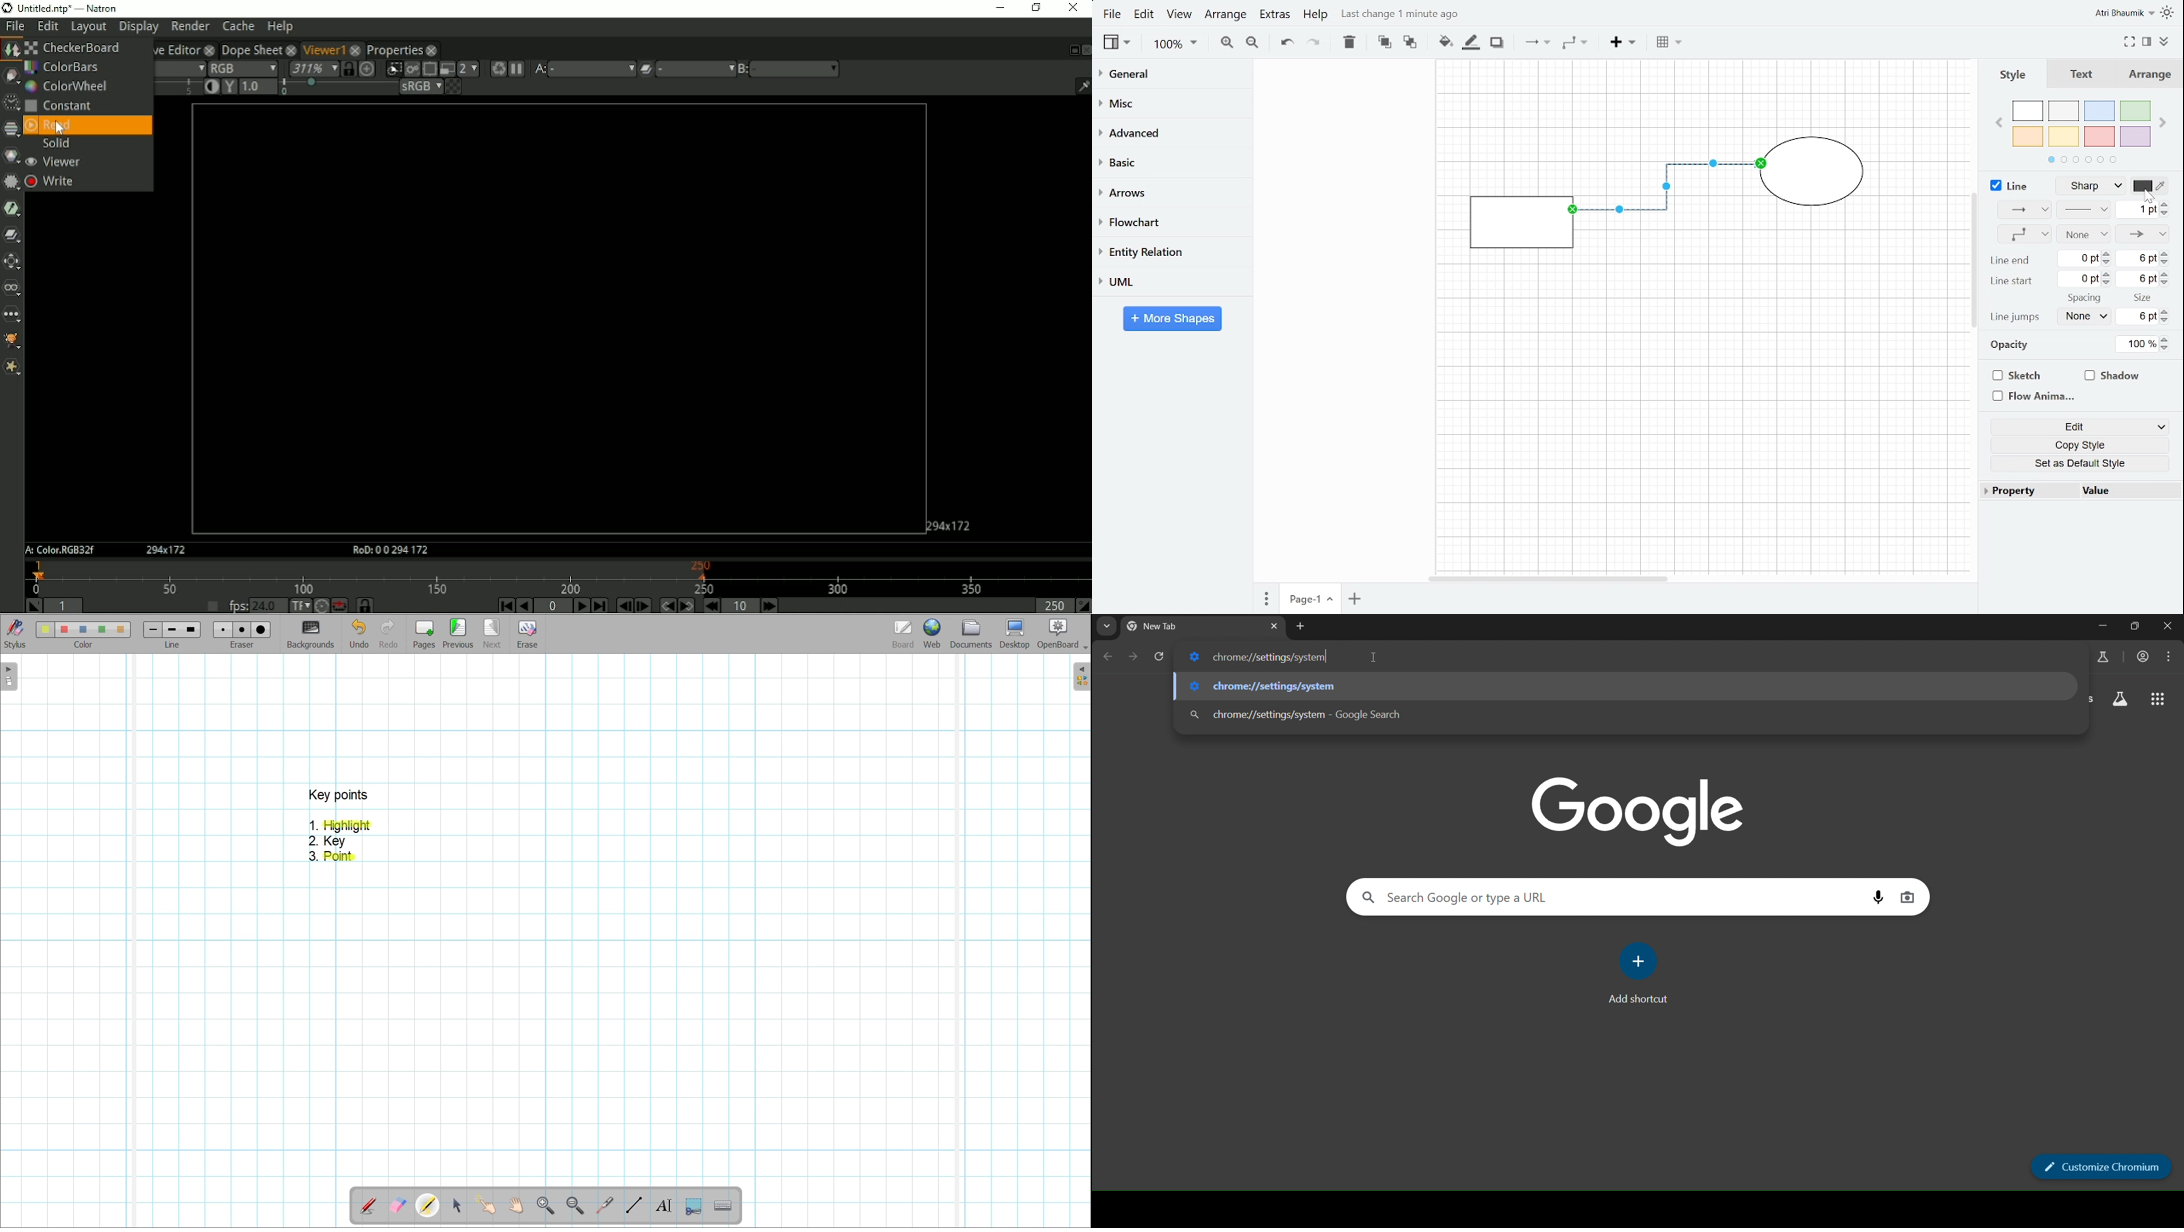 The image size is (2184, 1232). I want to click on Erase entire page, so click(527, 634).